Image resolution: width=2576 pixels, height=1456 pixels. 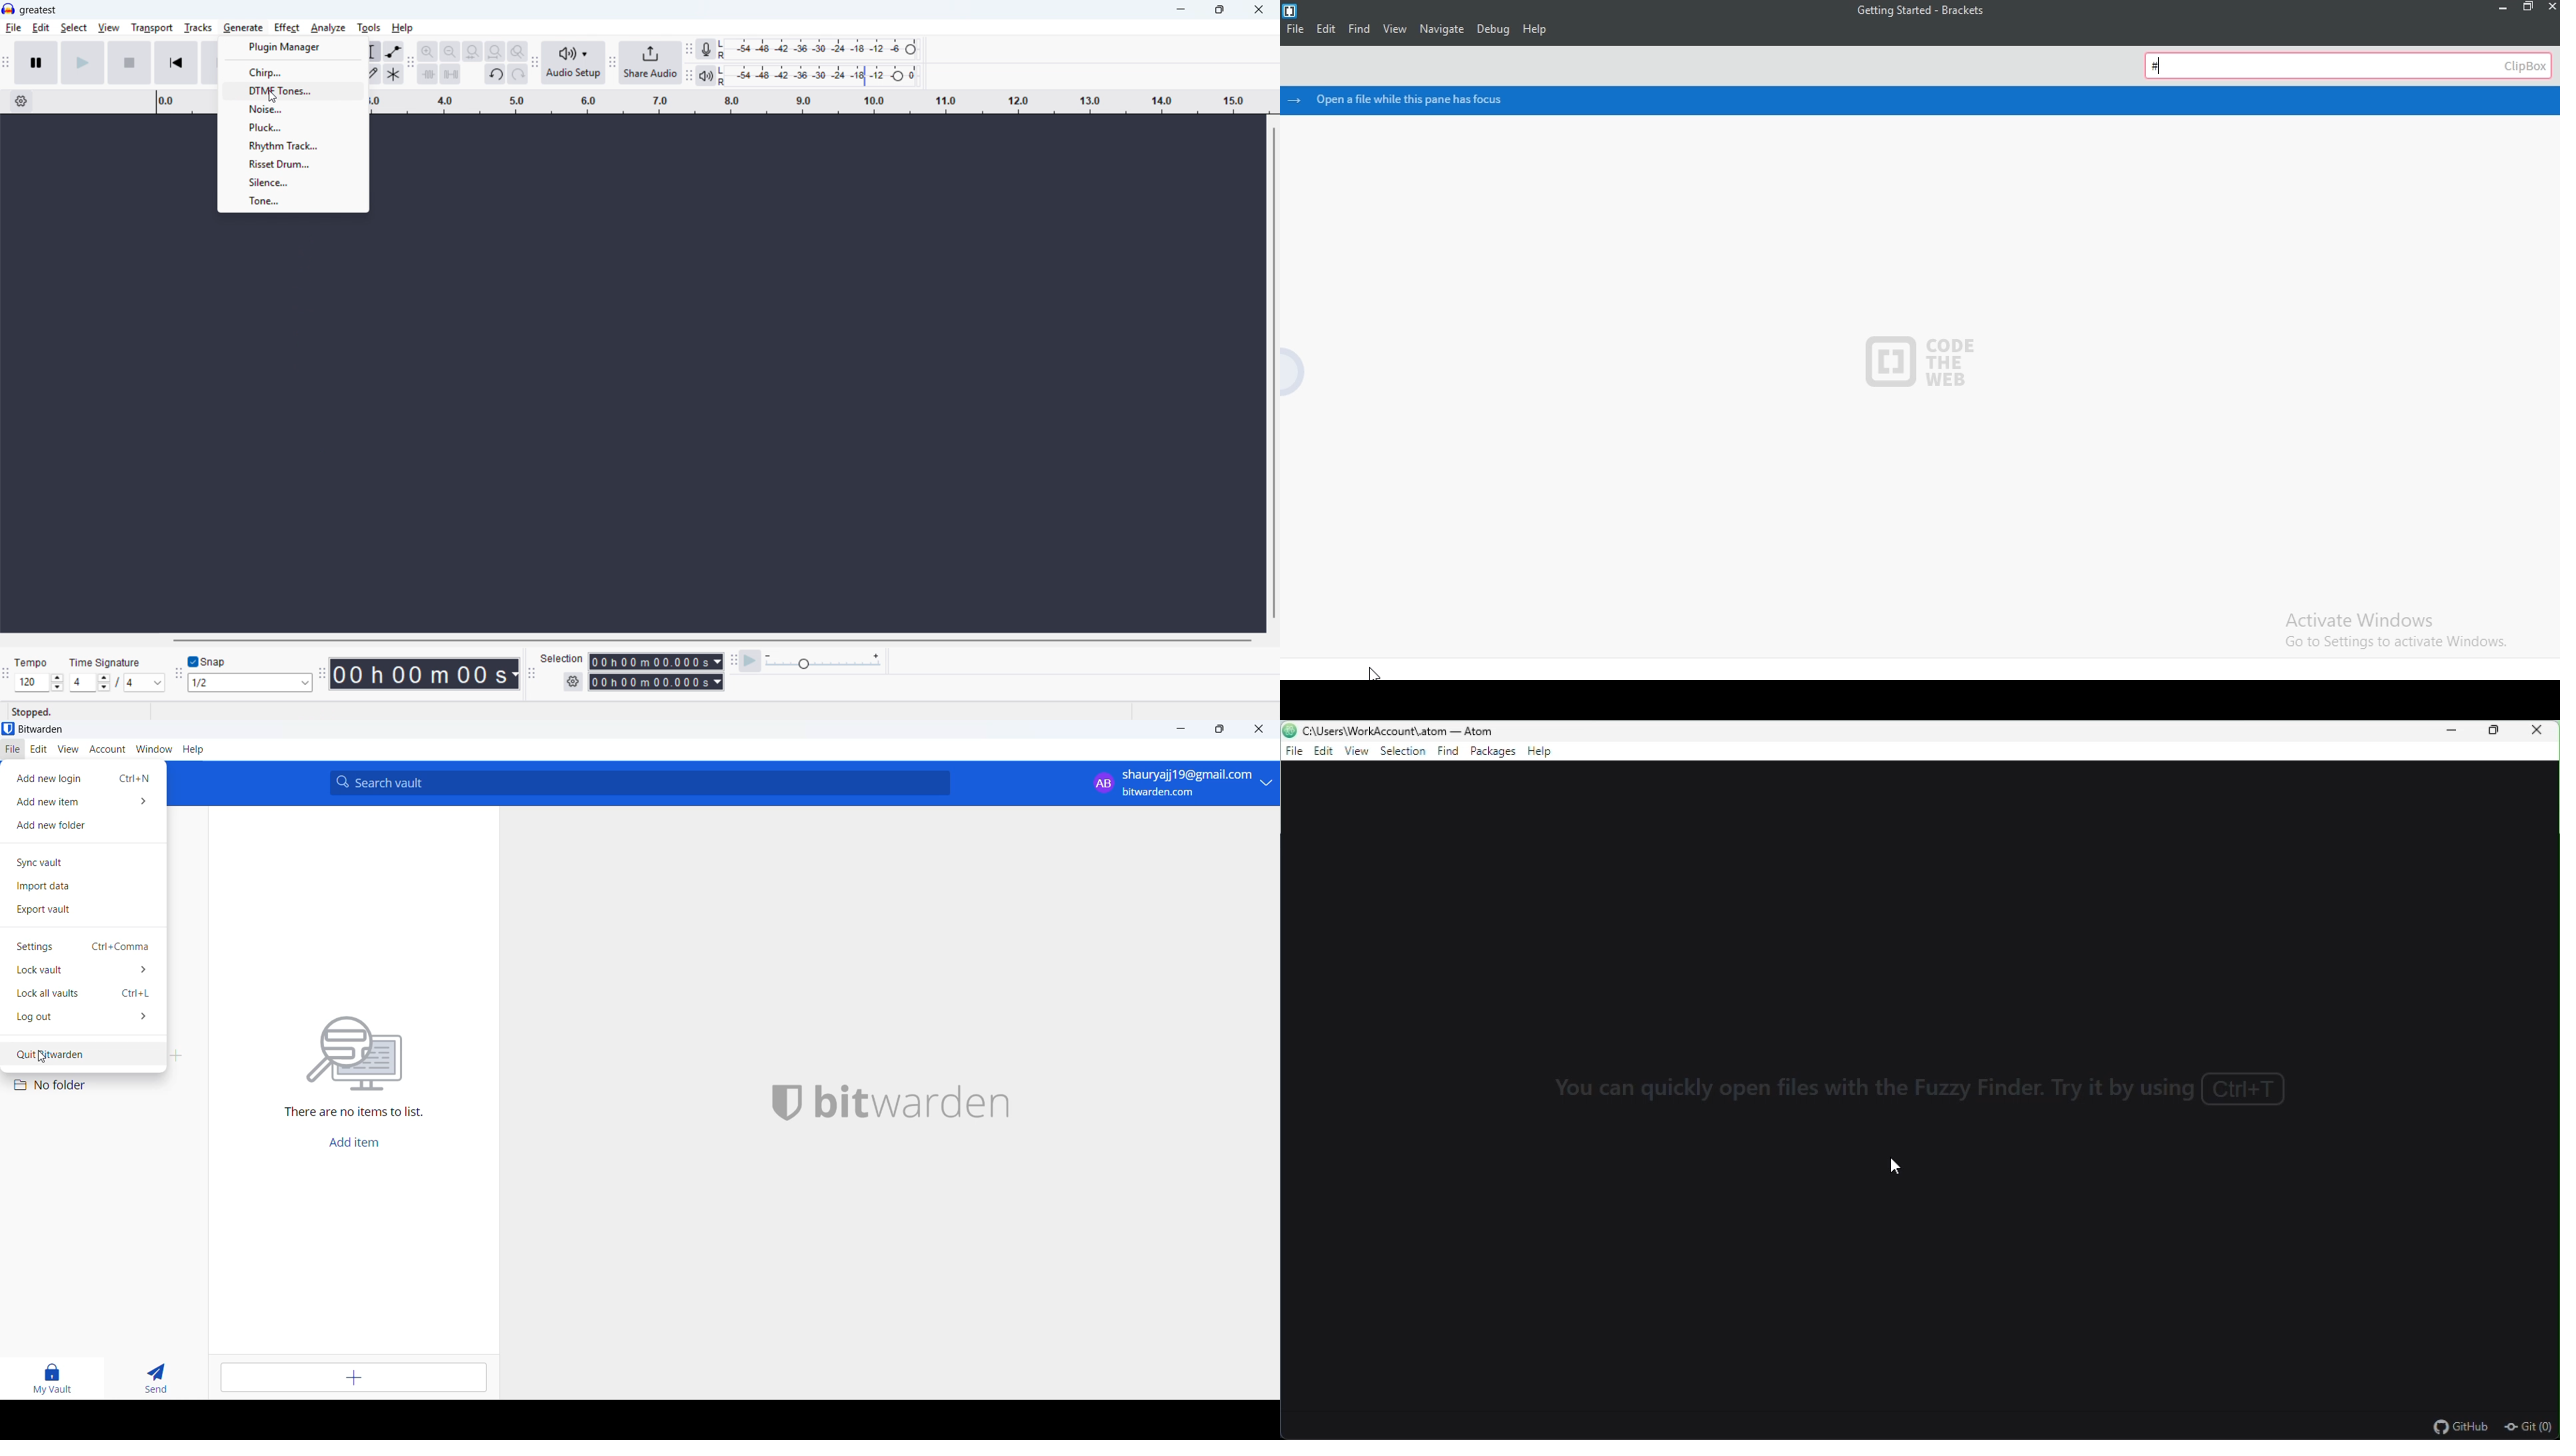 What do you see at coordinates (368, 28) in the screenshot?
I see `tools` at bounding box center [368, 28].